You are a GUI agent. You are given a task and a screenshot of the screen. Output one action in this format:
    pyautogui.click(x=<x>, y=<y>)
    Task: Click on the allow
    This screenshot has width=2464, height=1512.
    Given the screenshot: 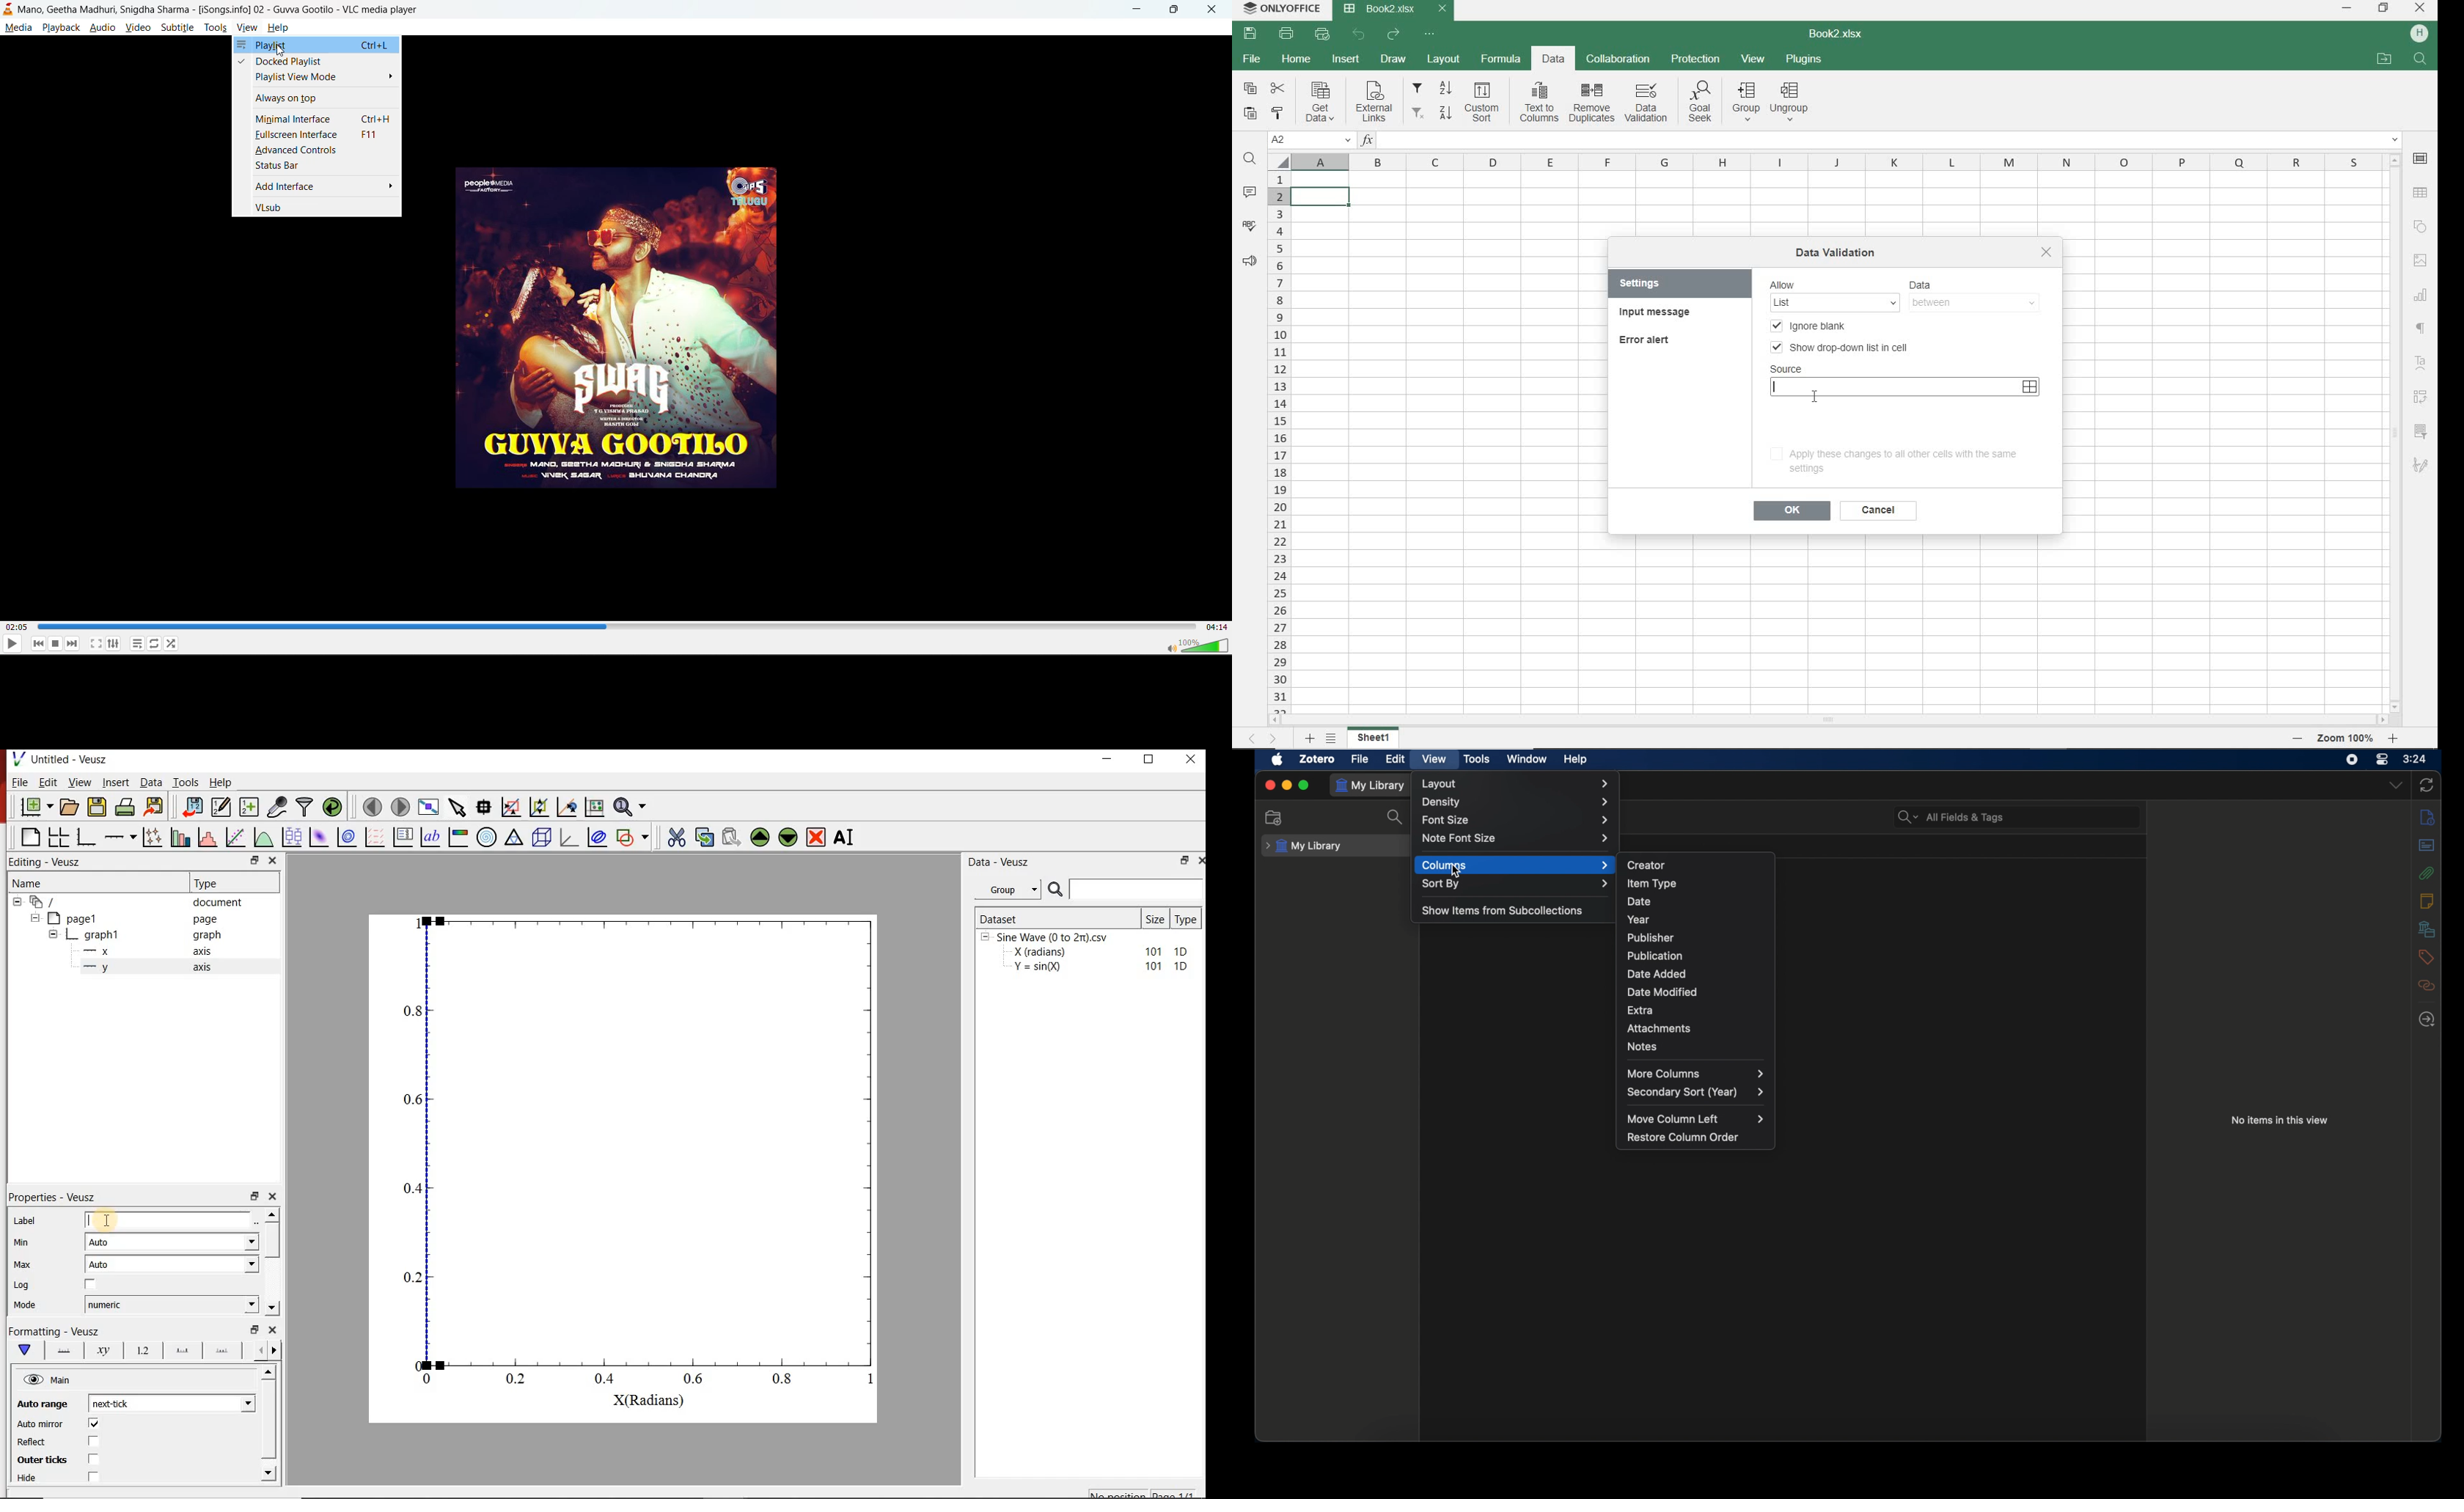 What is the action you would take?
    pyautogui.click(x=1788, y=284)
    